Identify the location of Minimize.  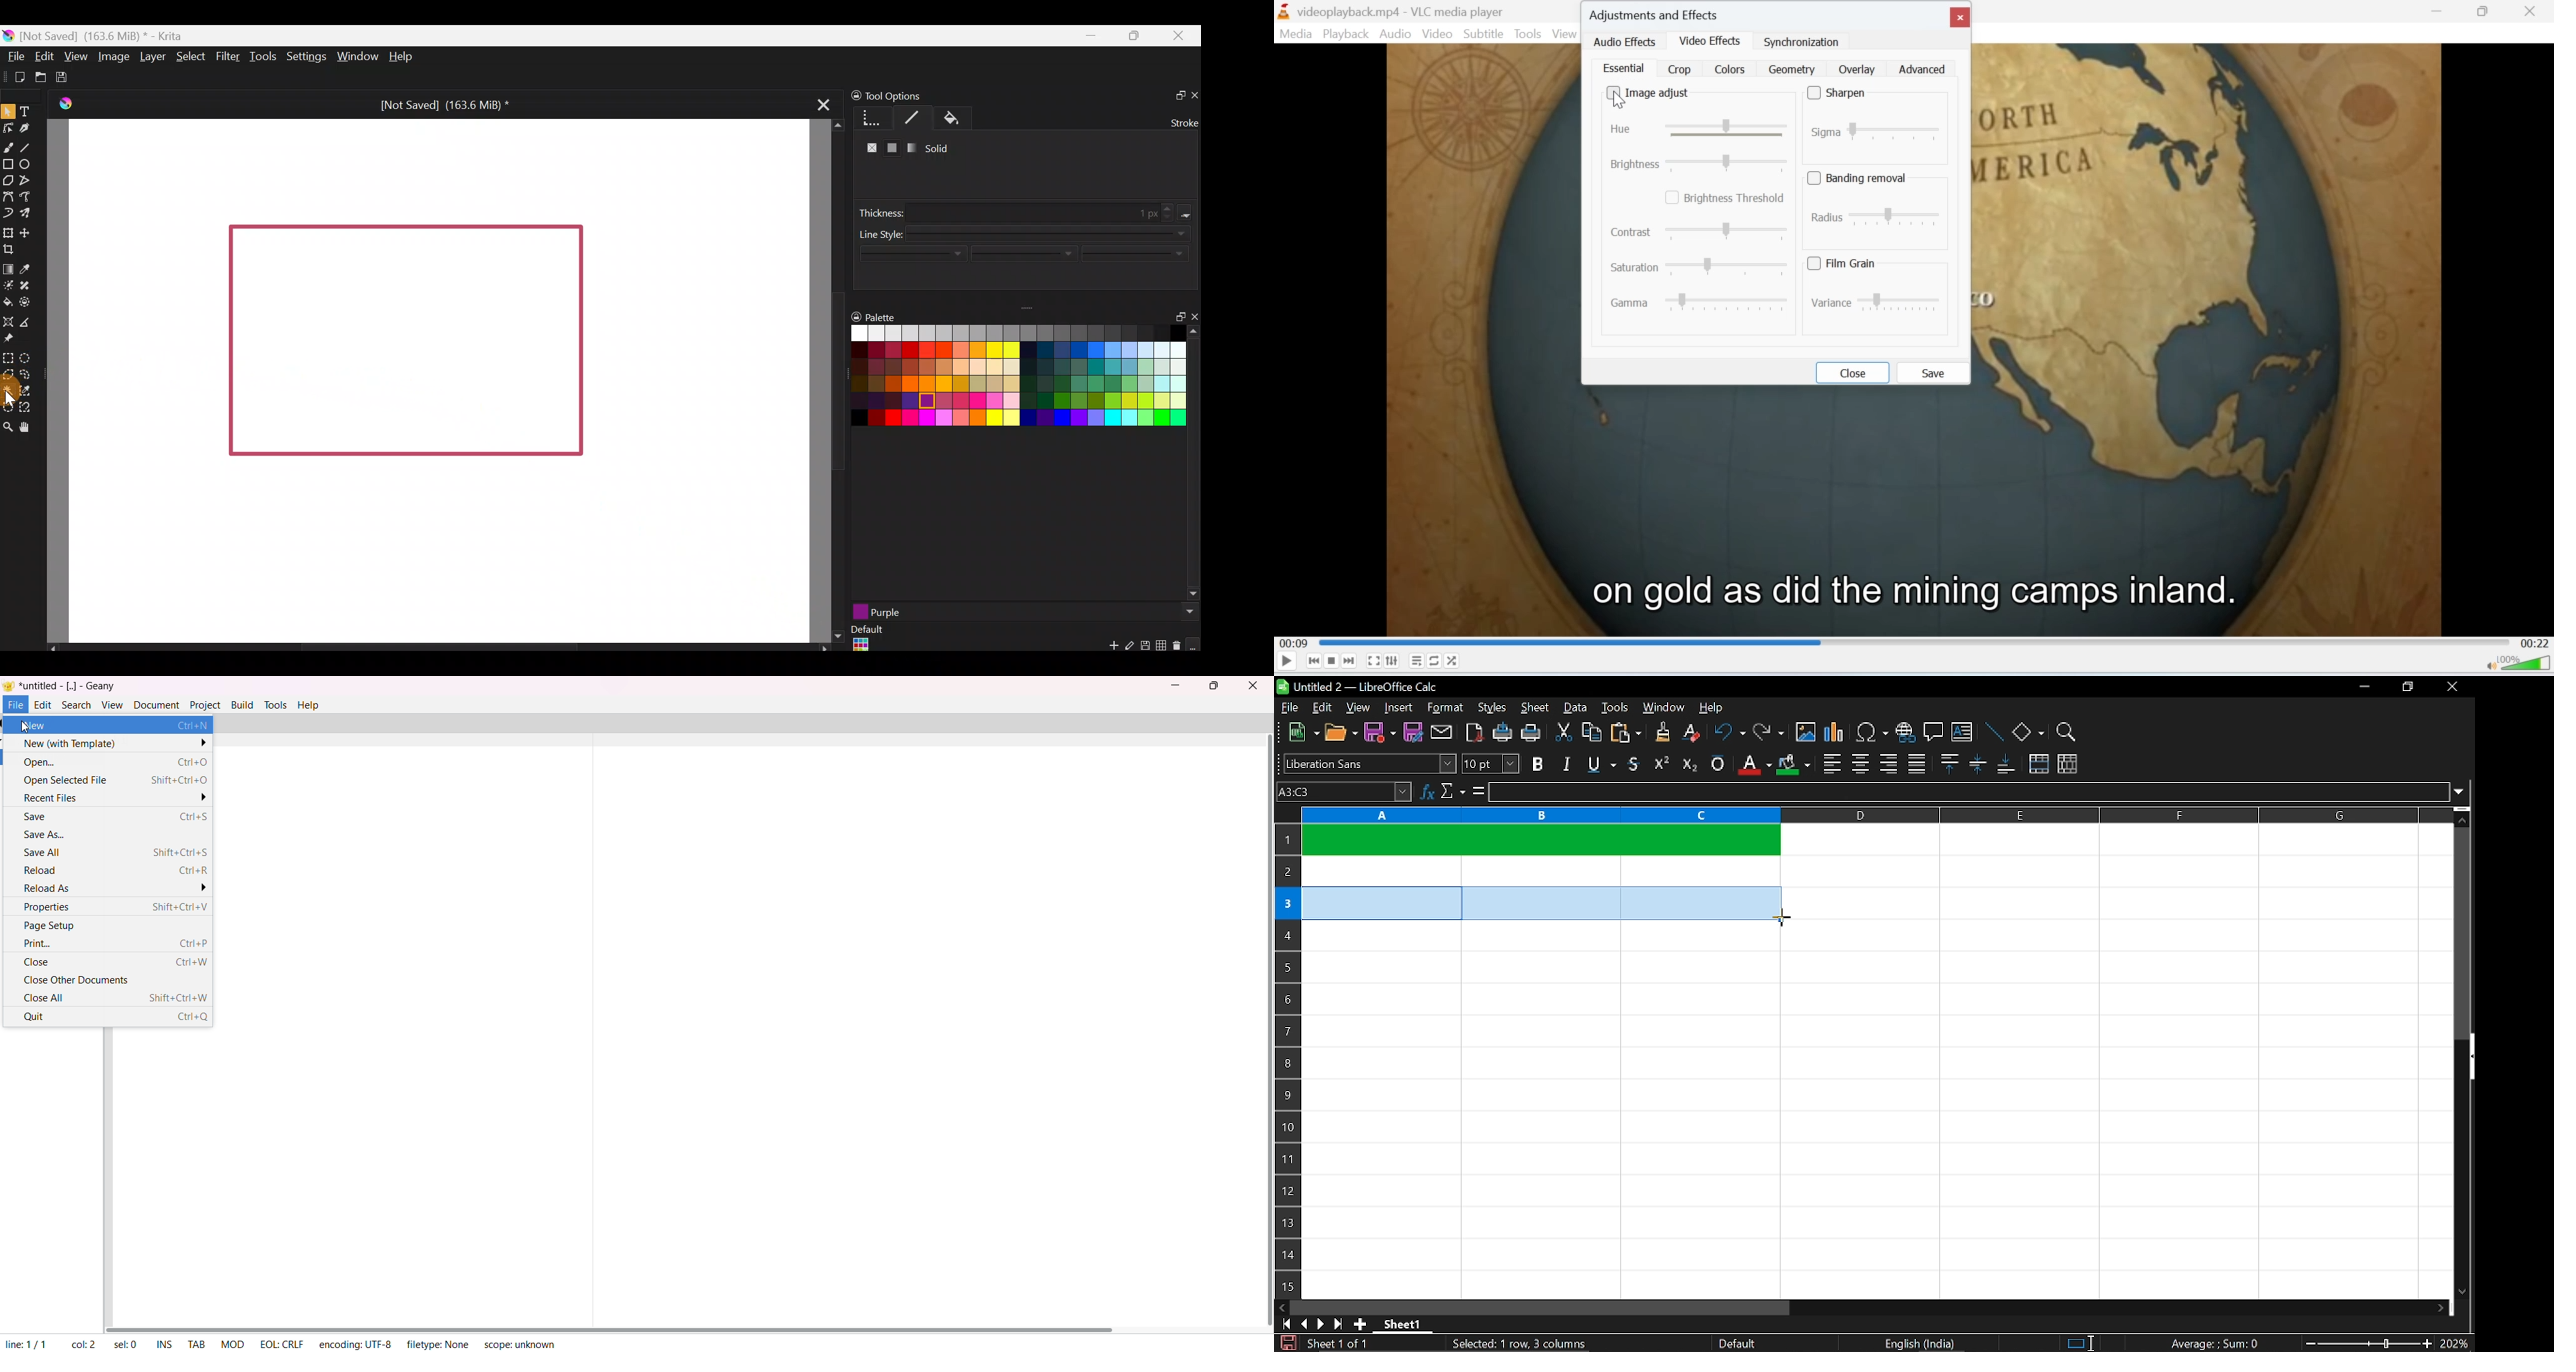
(1092, 36).